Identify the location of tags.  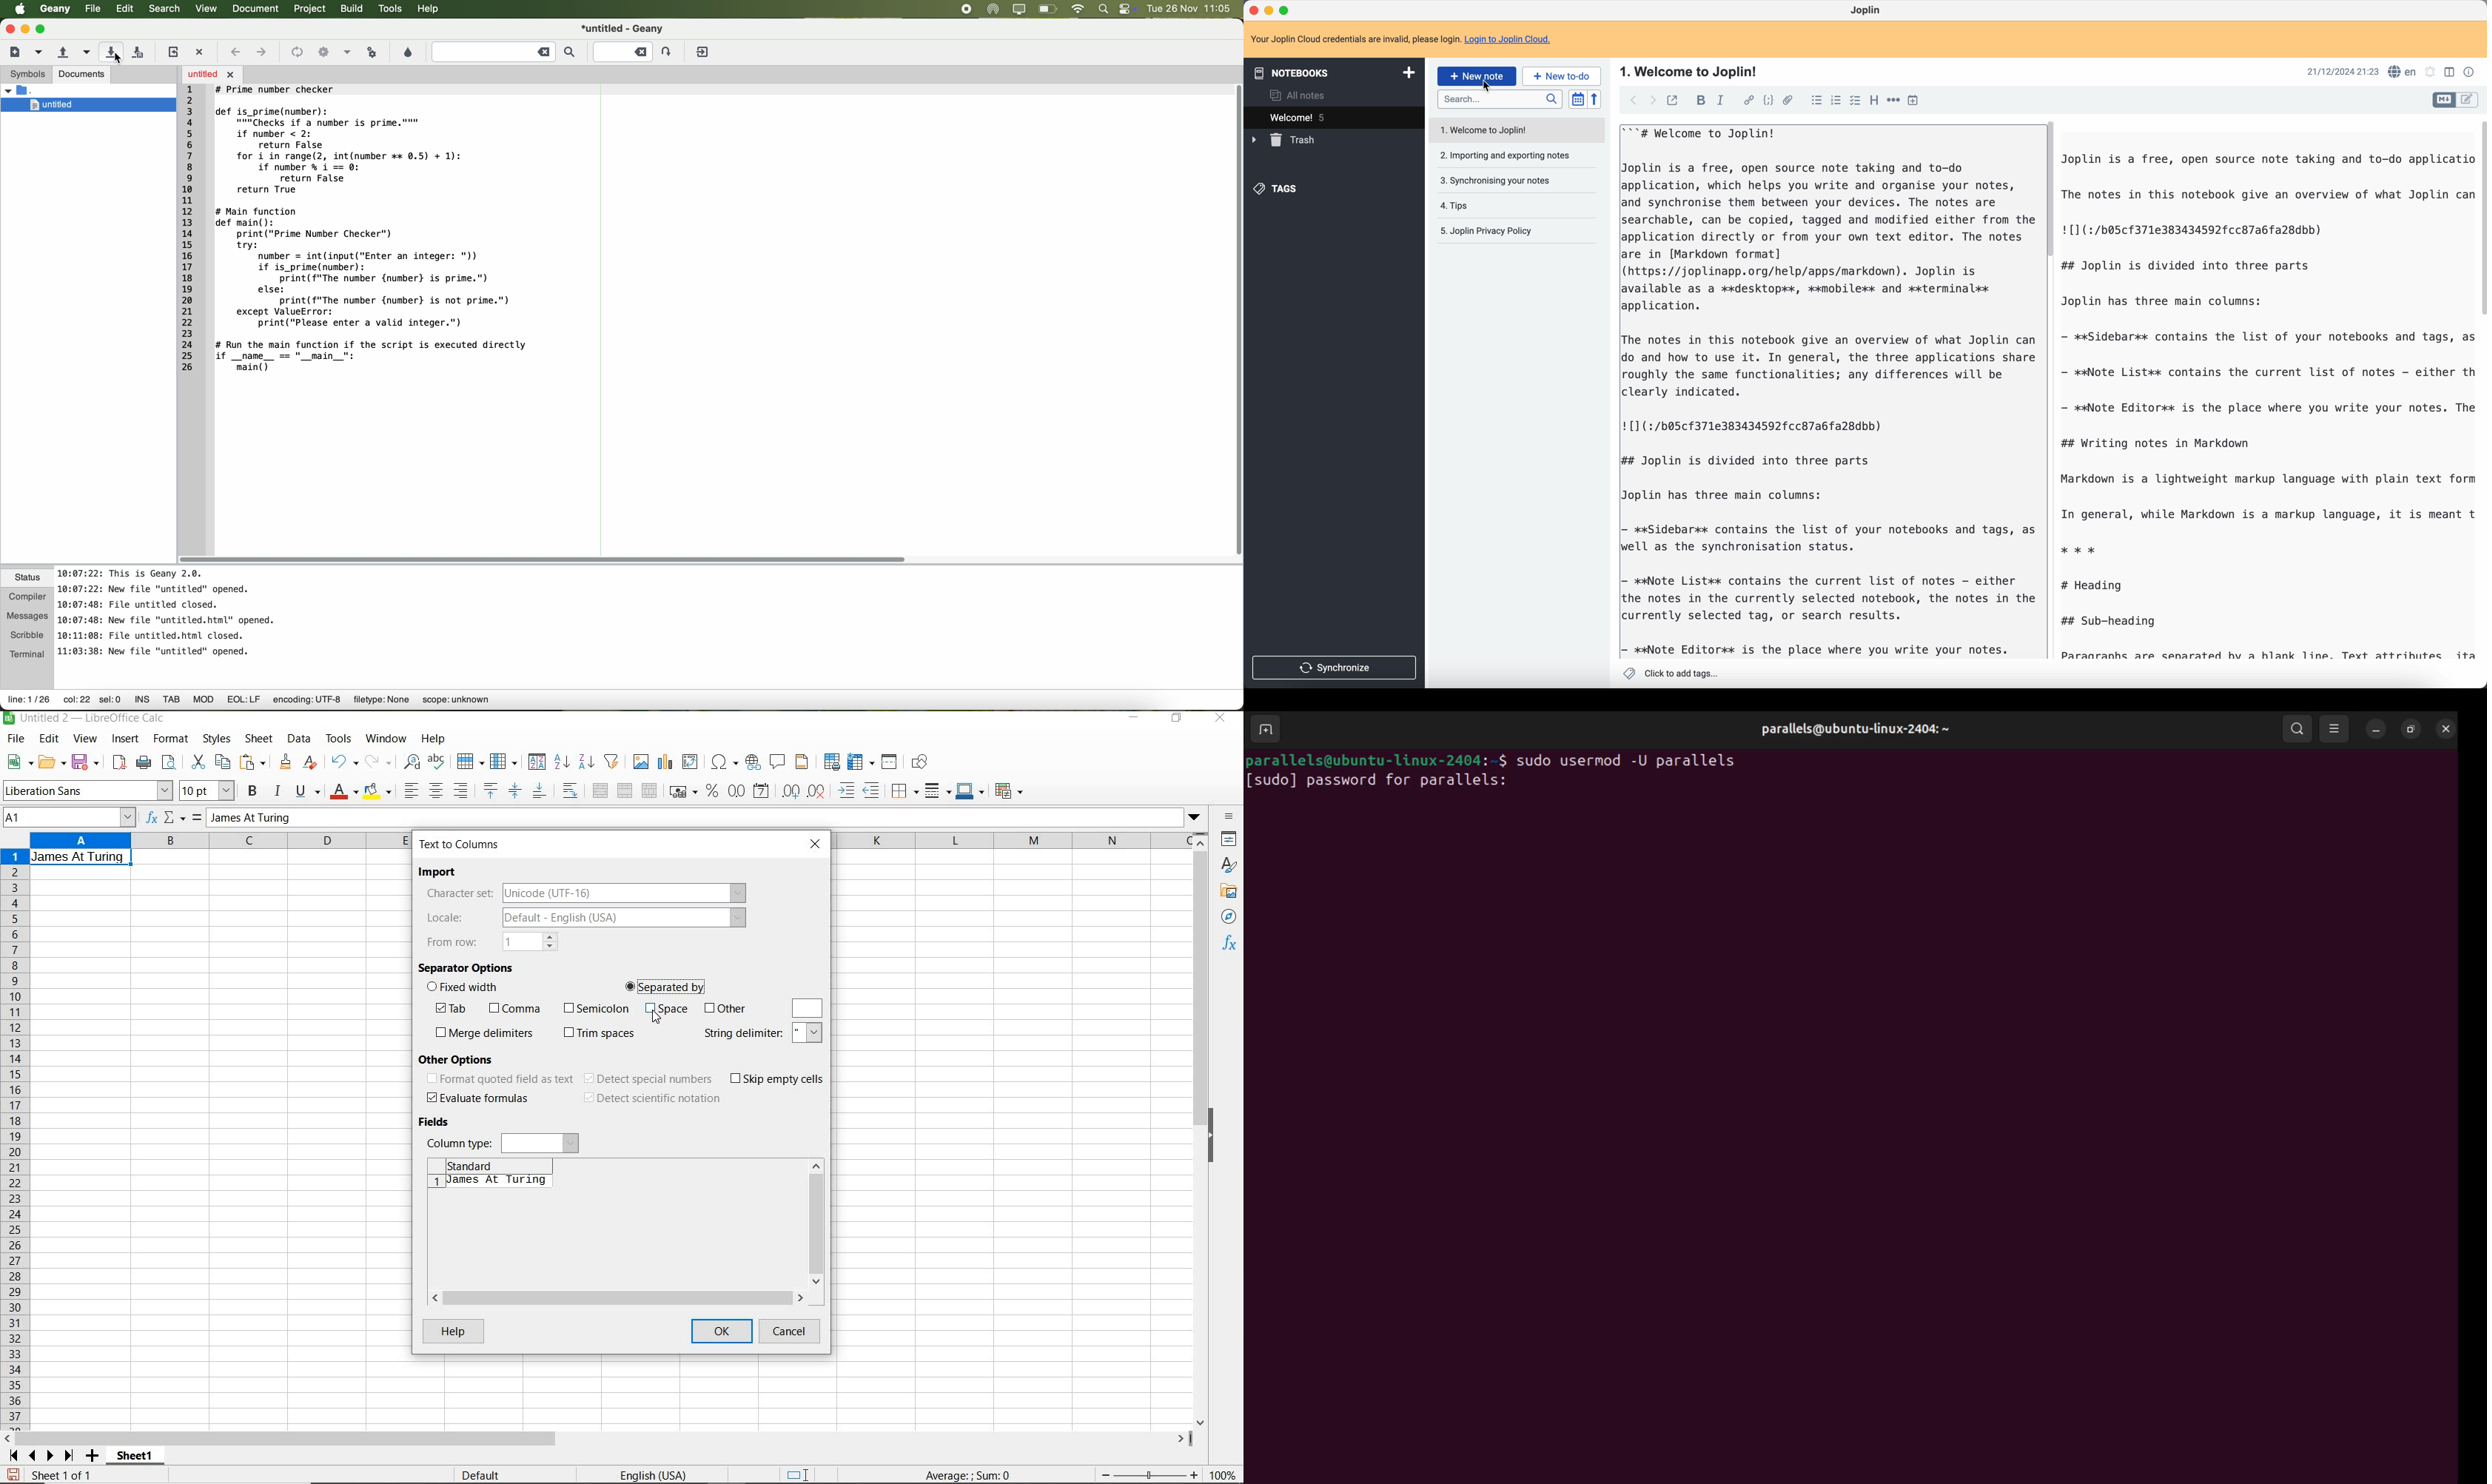
(1278, 189).